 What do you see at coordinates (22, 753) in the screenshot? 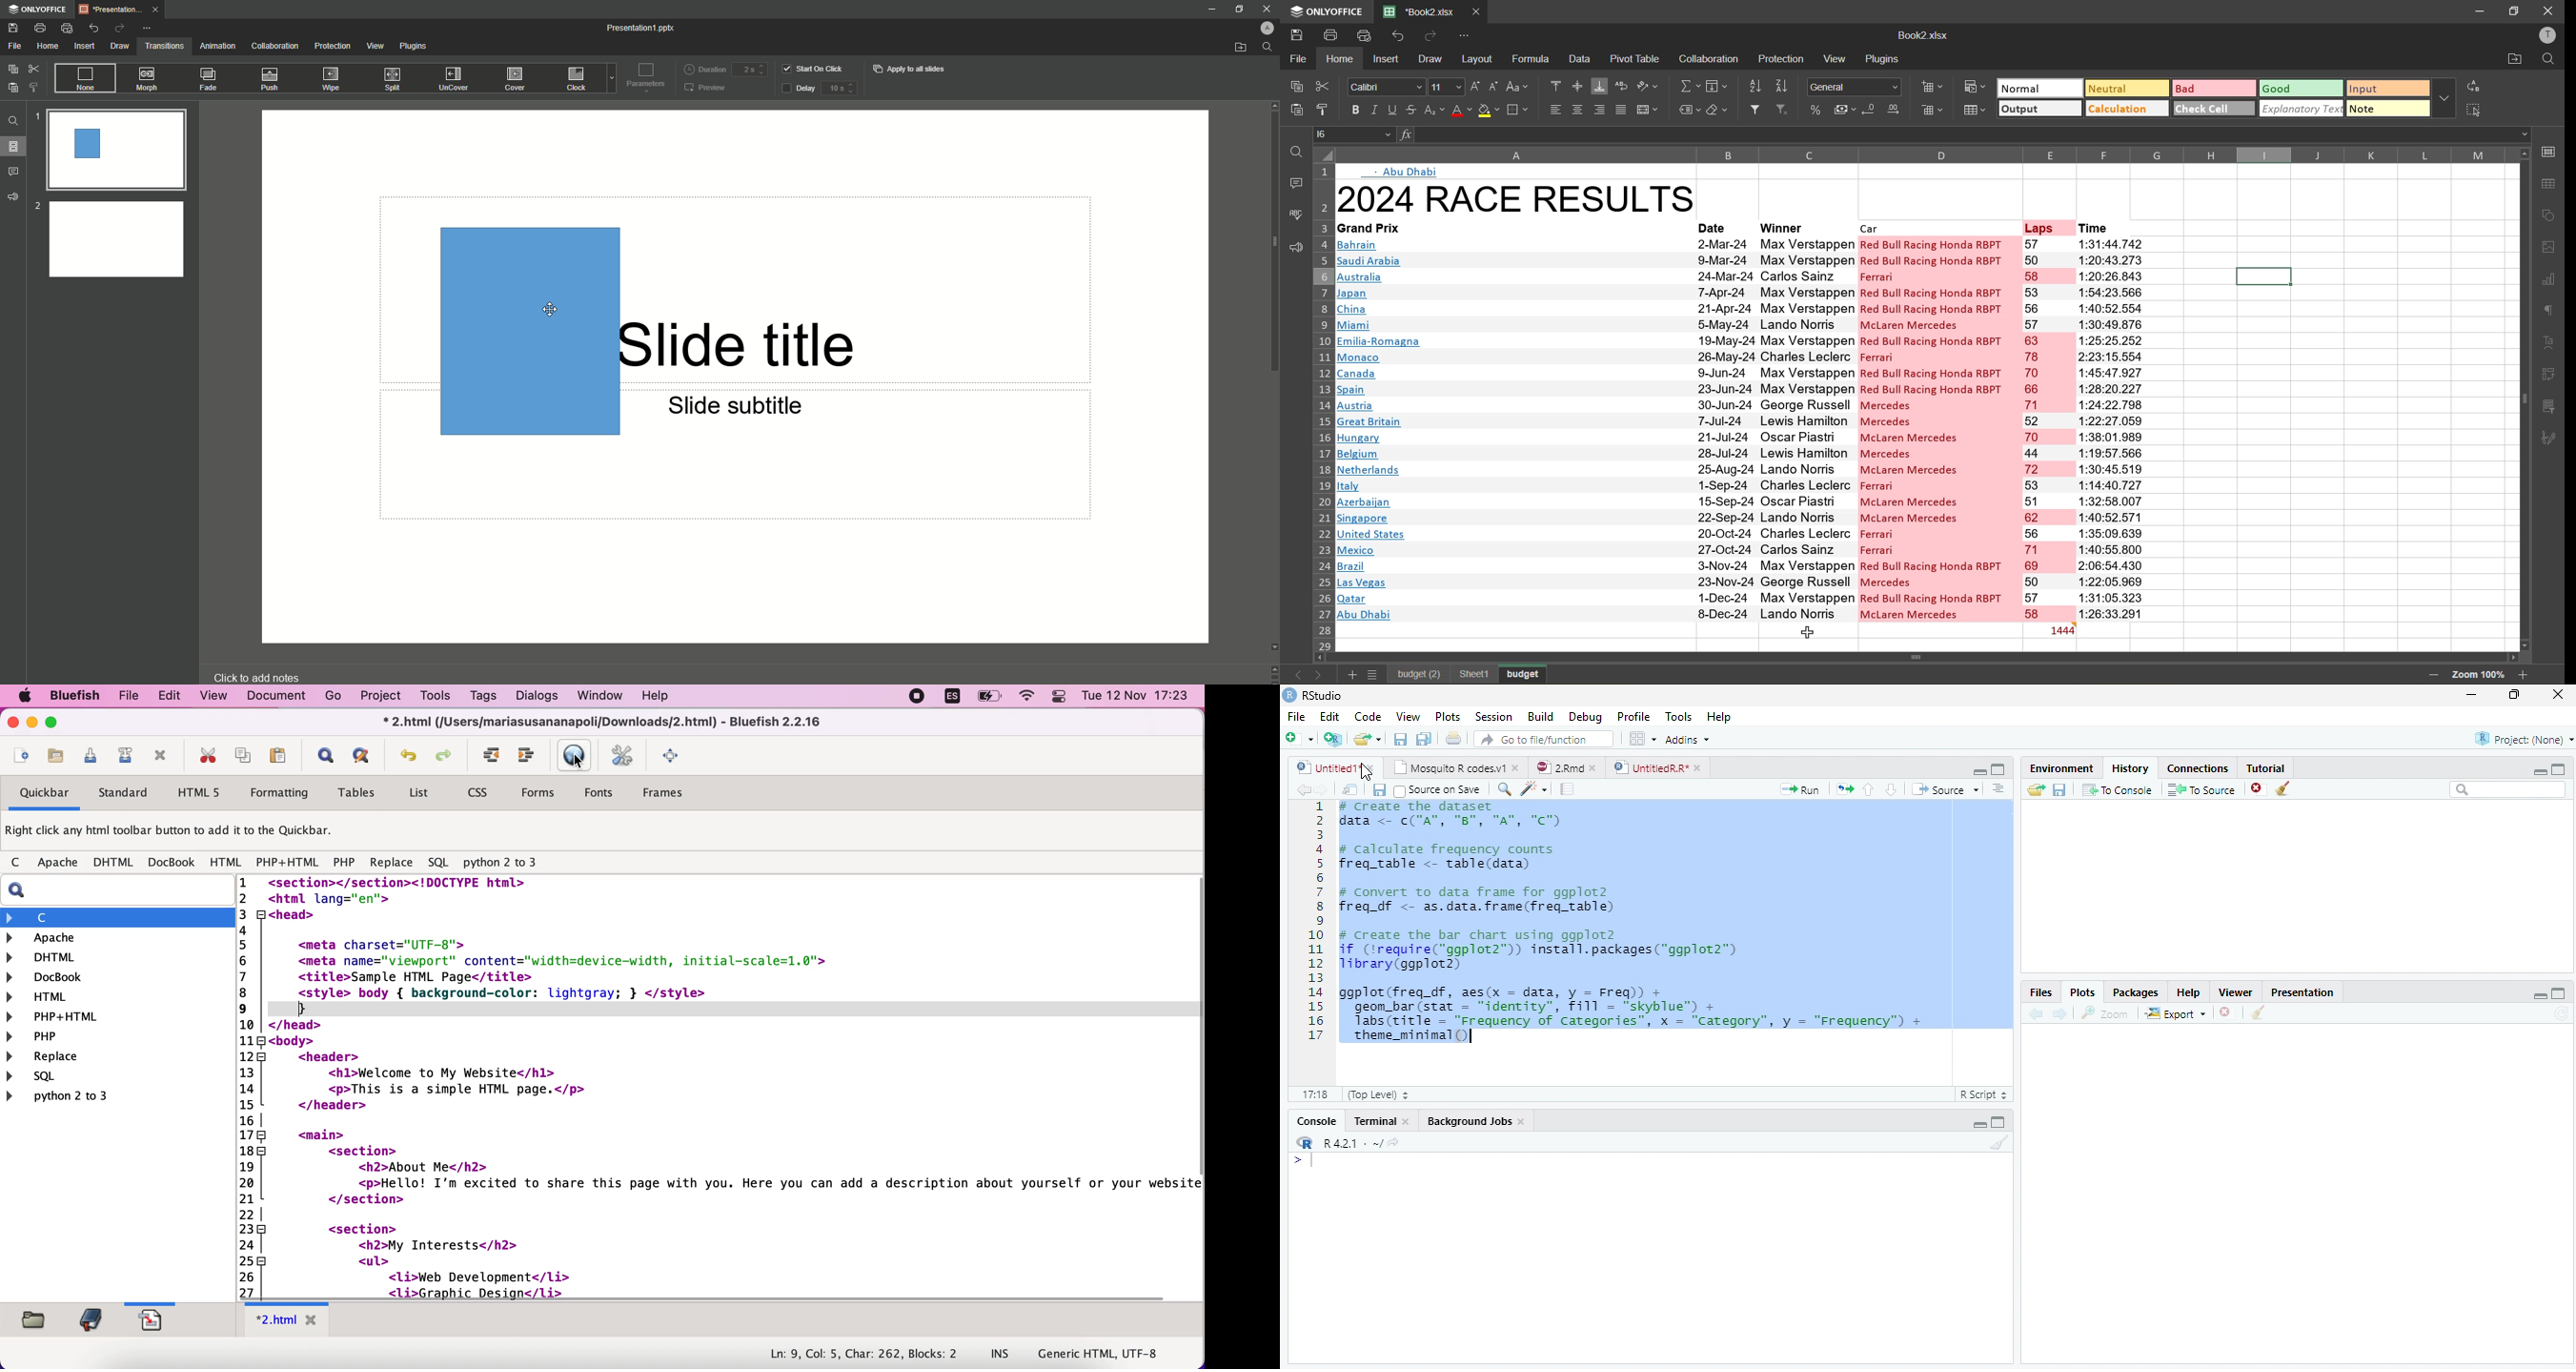
I see `new file` at bounding box center [22, 753].